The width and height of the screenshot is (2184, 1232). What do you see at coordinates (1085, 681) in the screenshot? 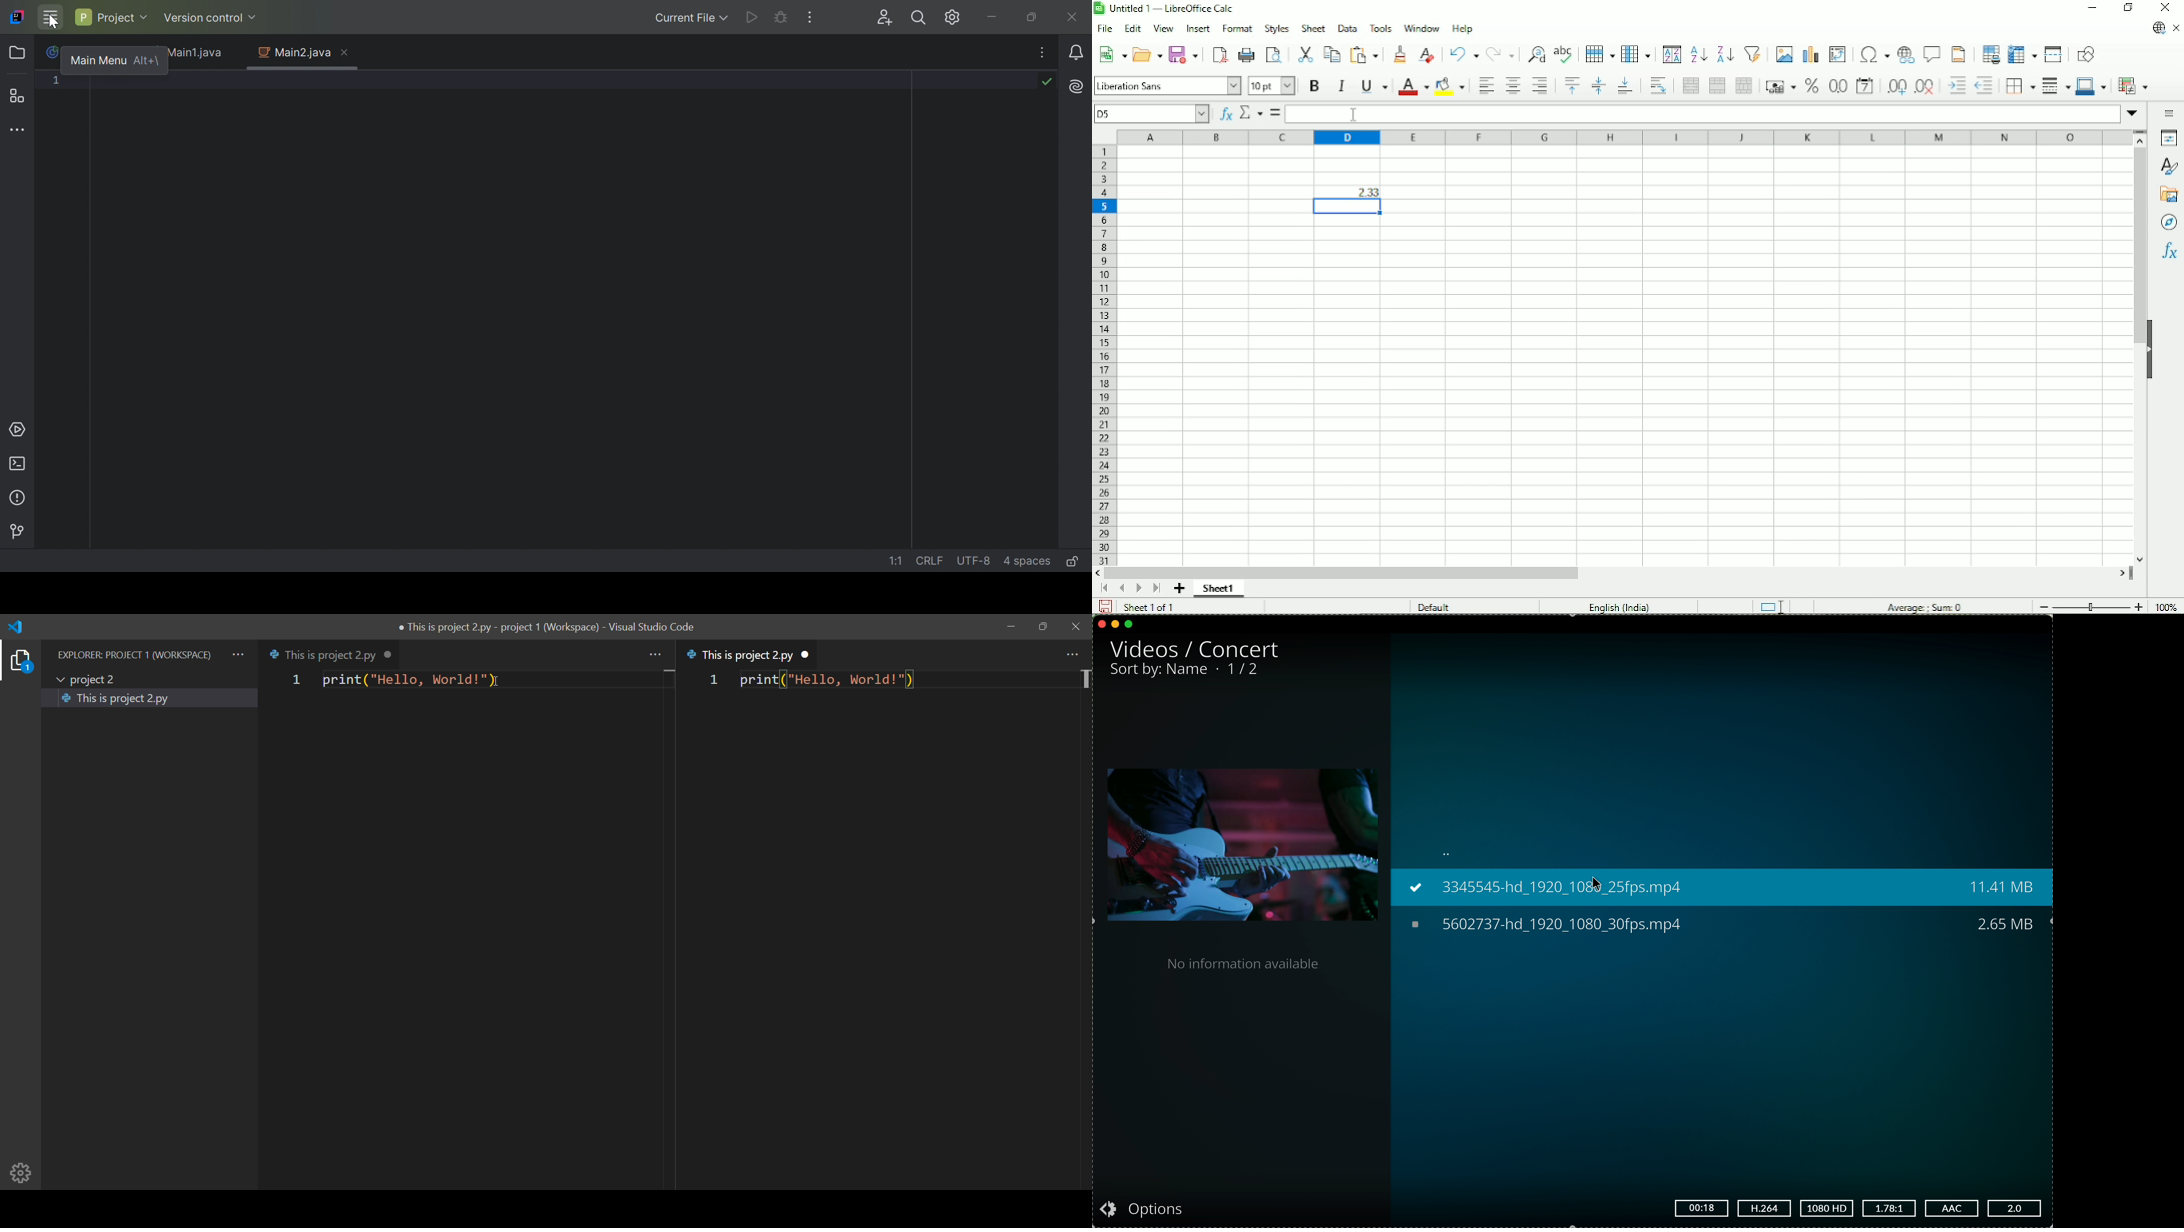
I see `cursor in which line` at bounding box center [1085, 681].